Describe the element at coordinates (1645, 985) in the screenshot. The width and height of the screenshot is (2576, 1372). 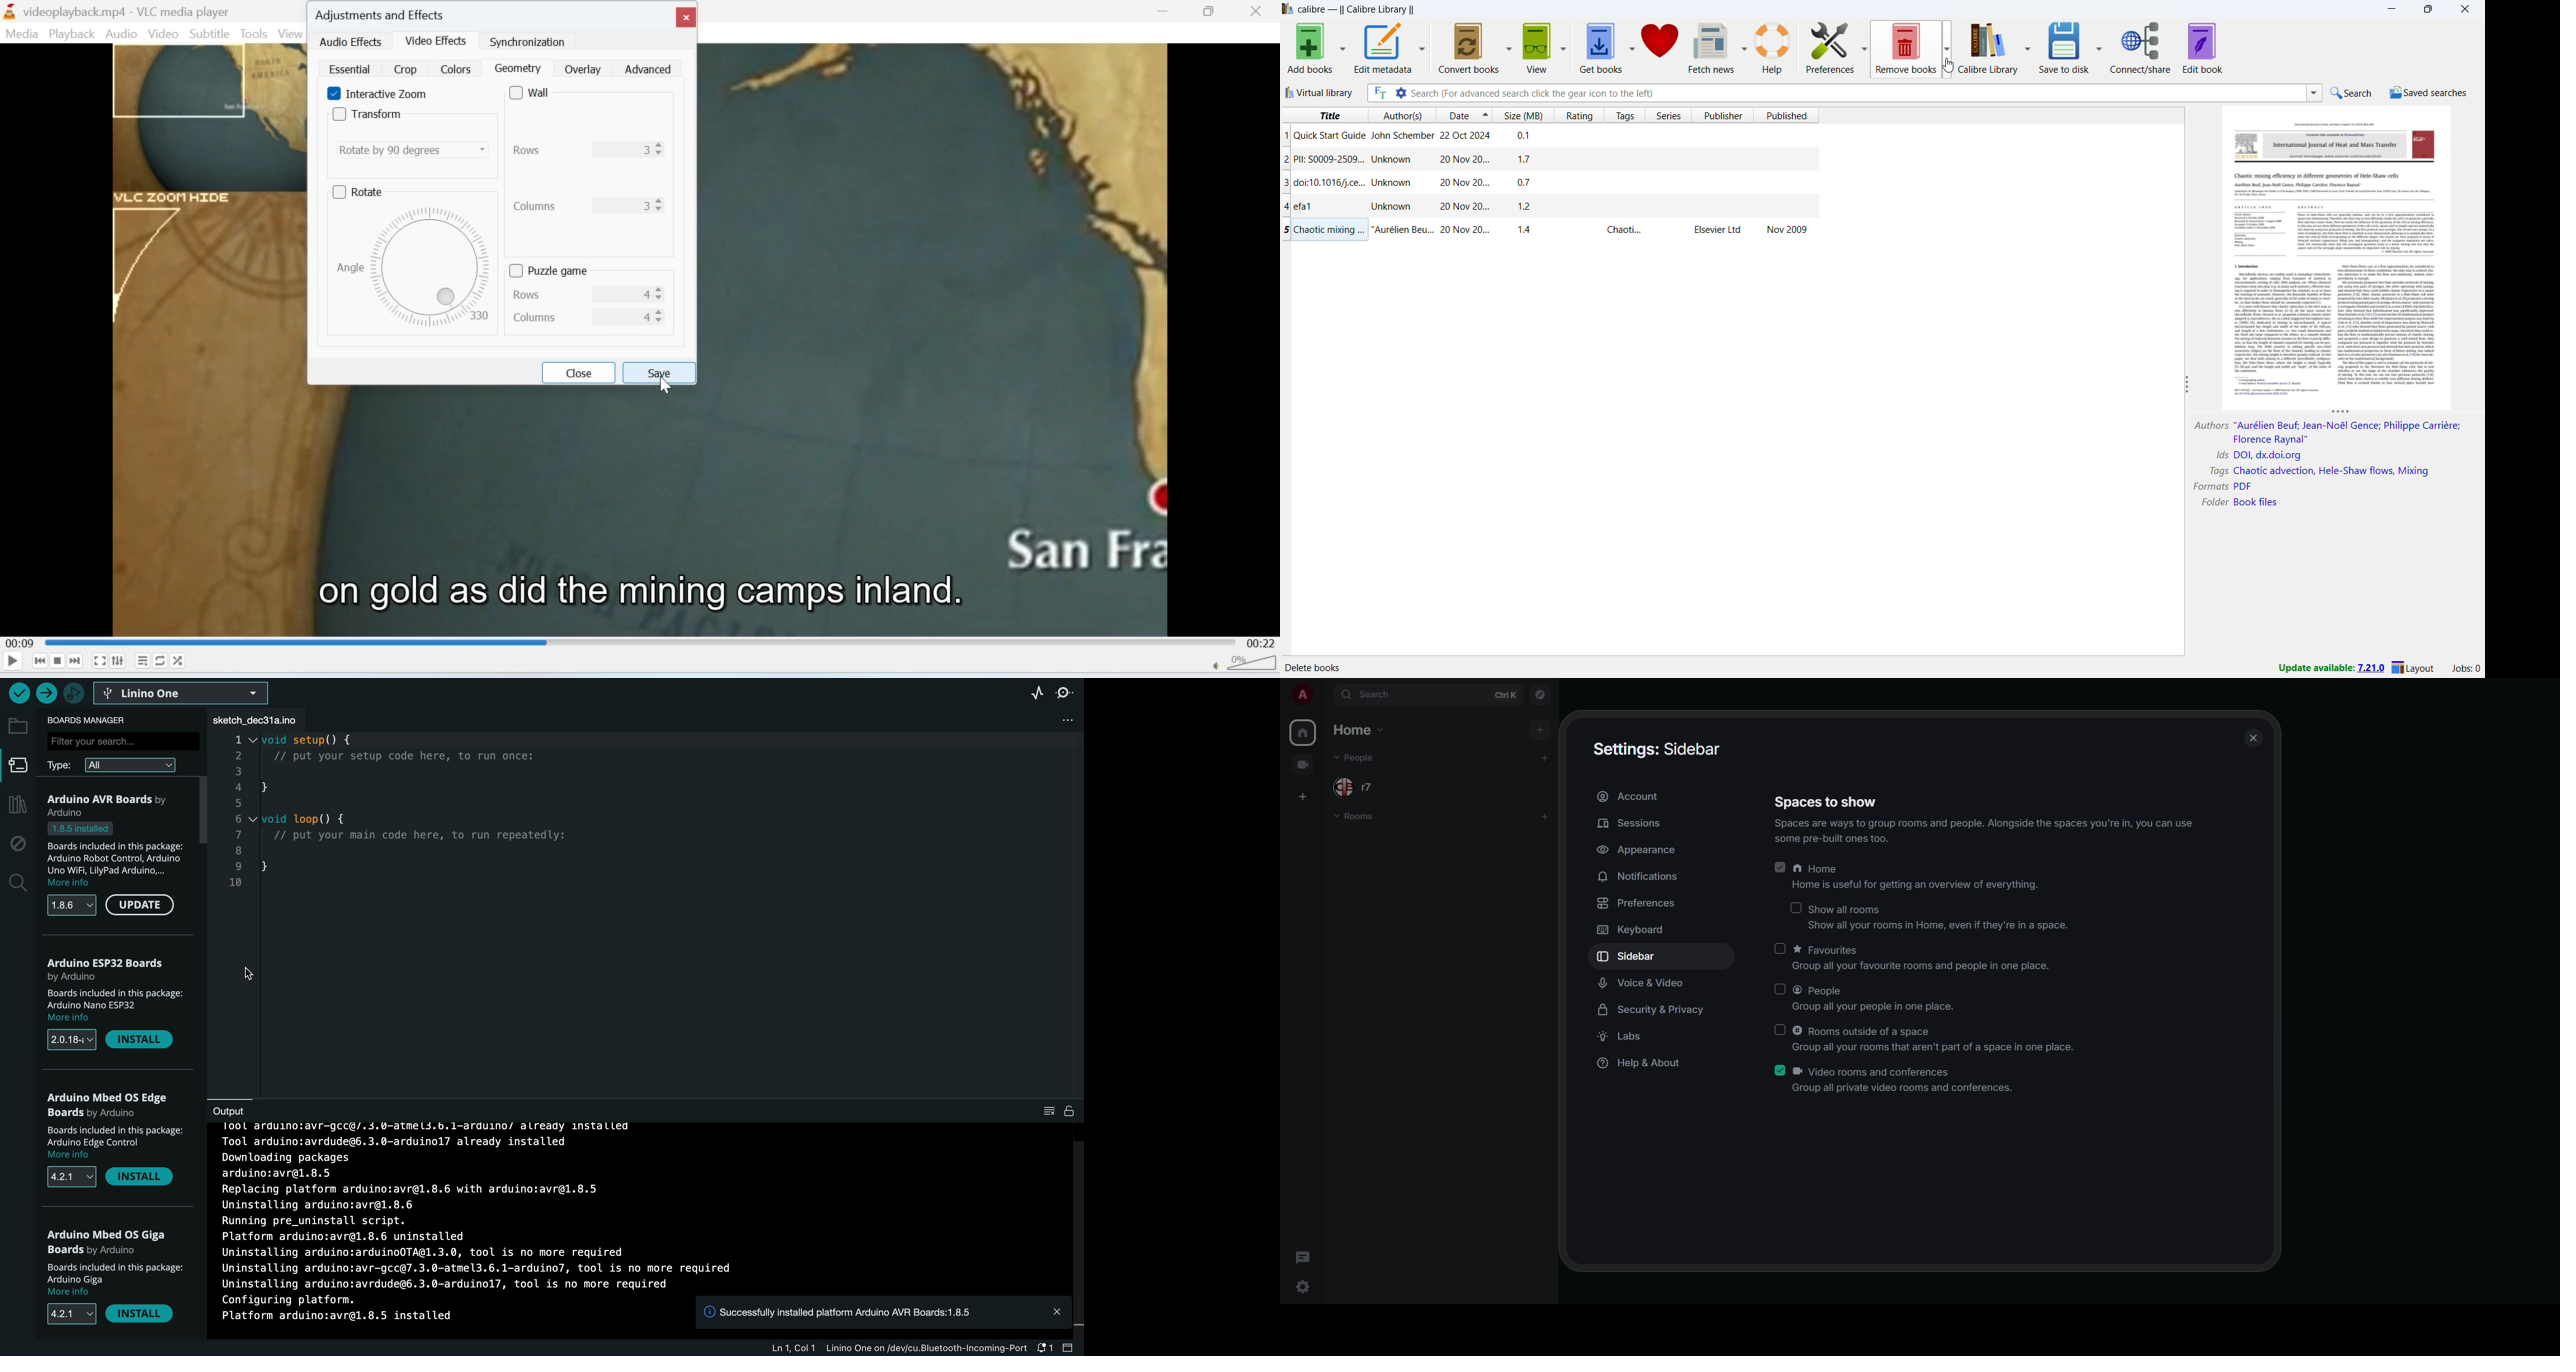
I see `voice & video` at that location.